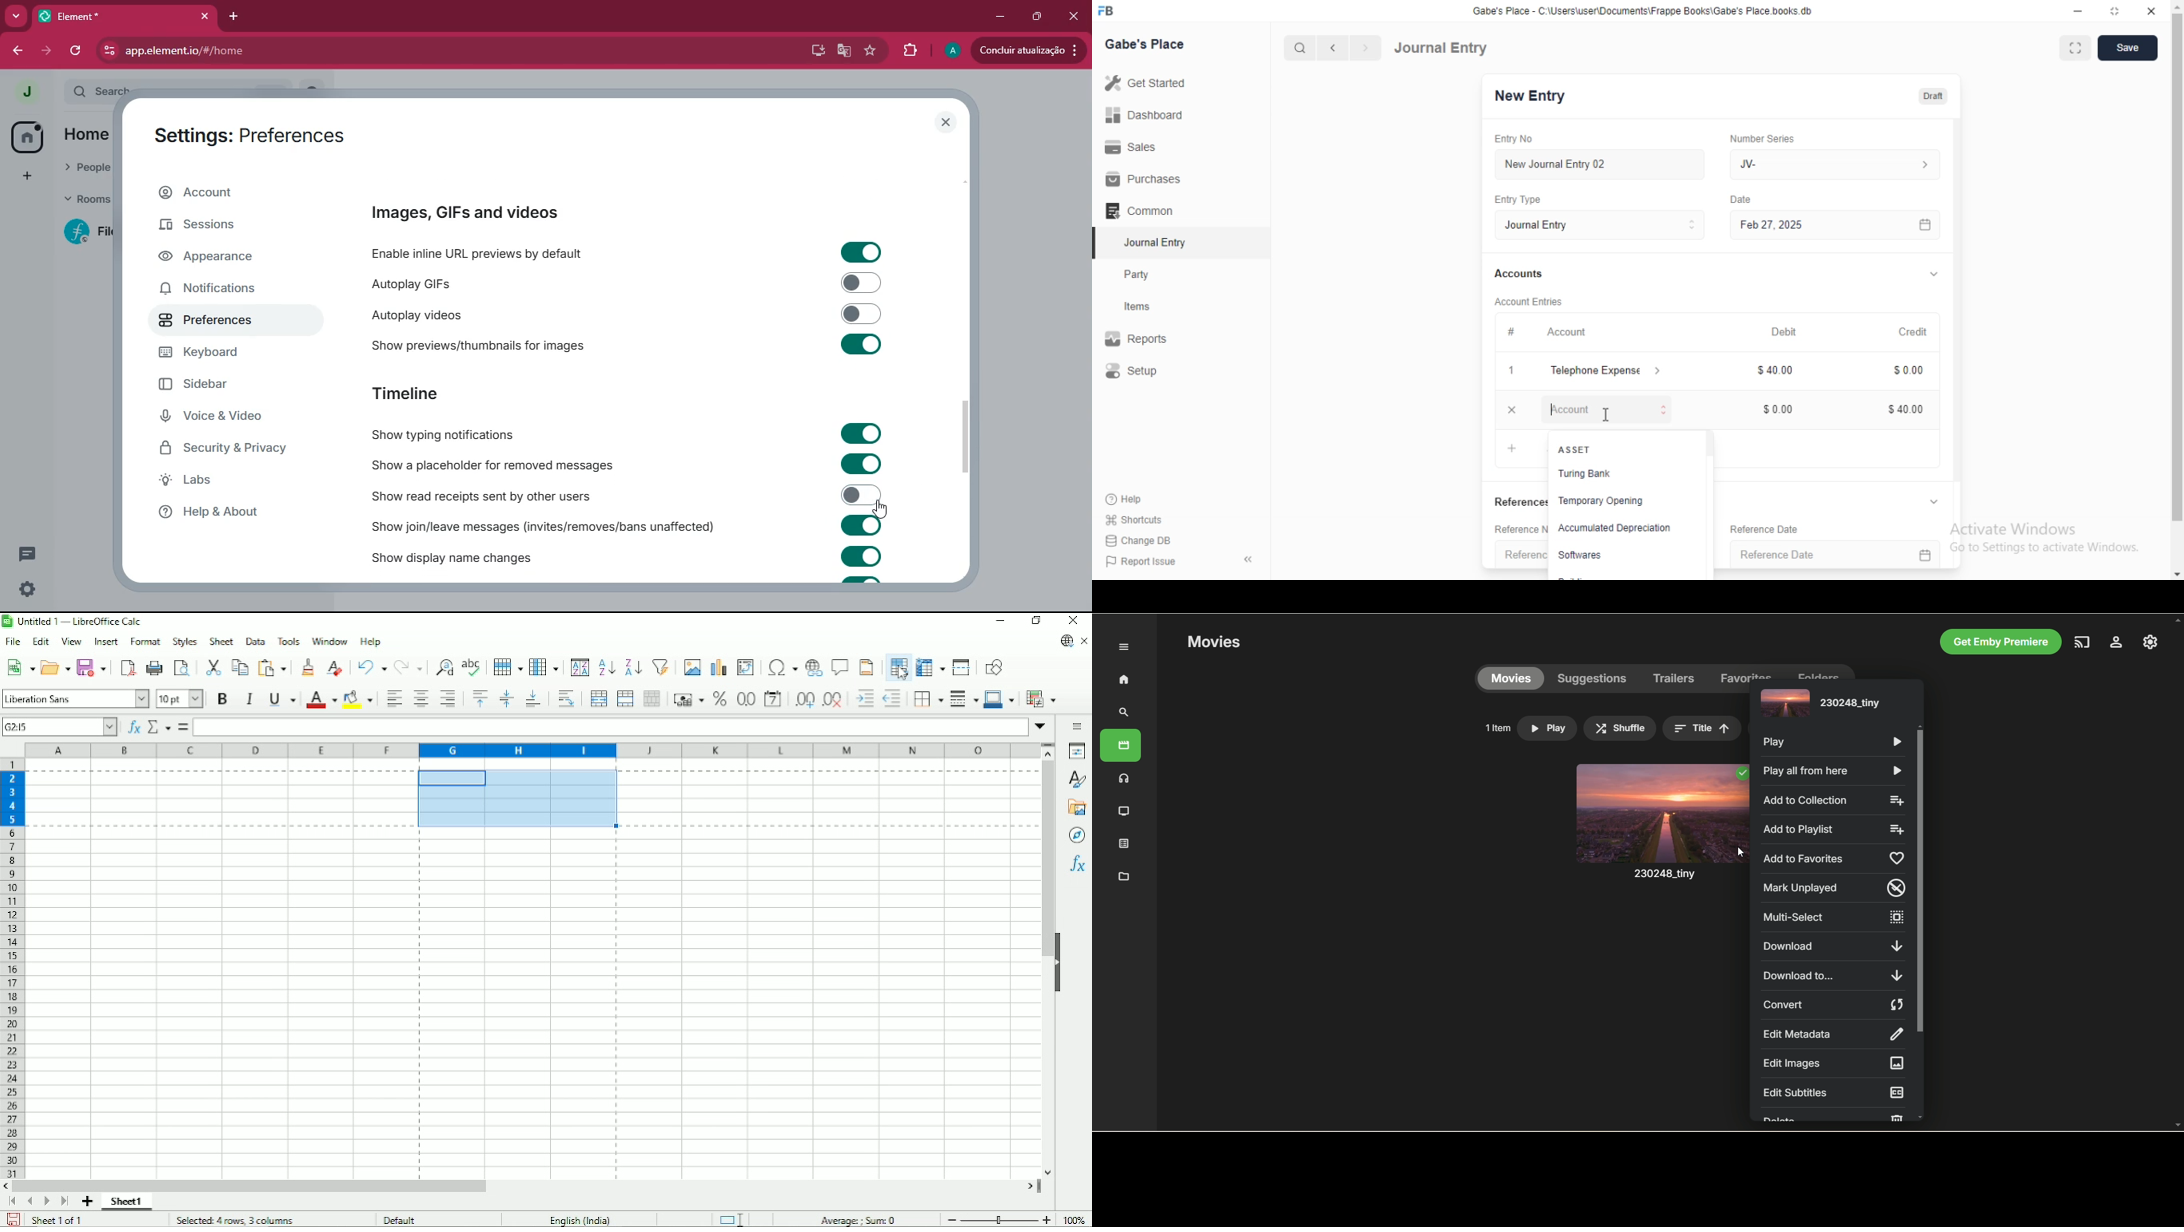  Describe the element at coordinates (221, 321) in the screenshot. I see `preferences` at that location.